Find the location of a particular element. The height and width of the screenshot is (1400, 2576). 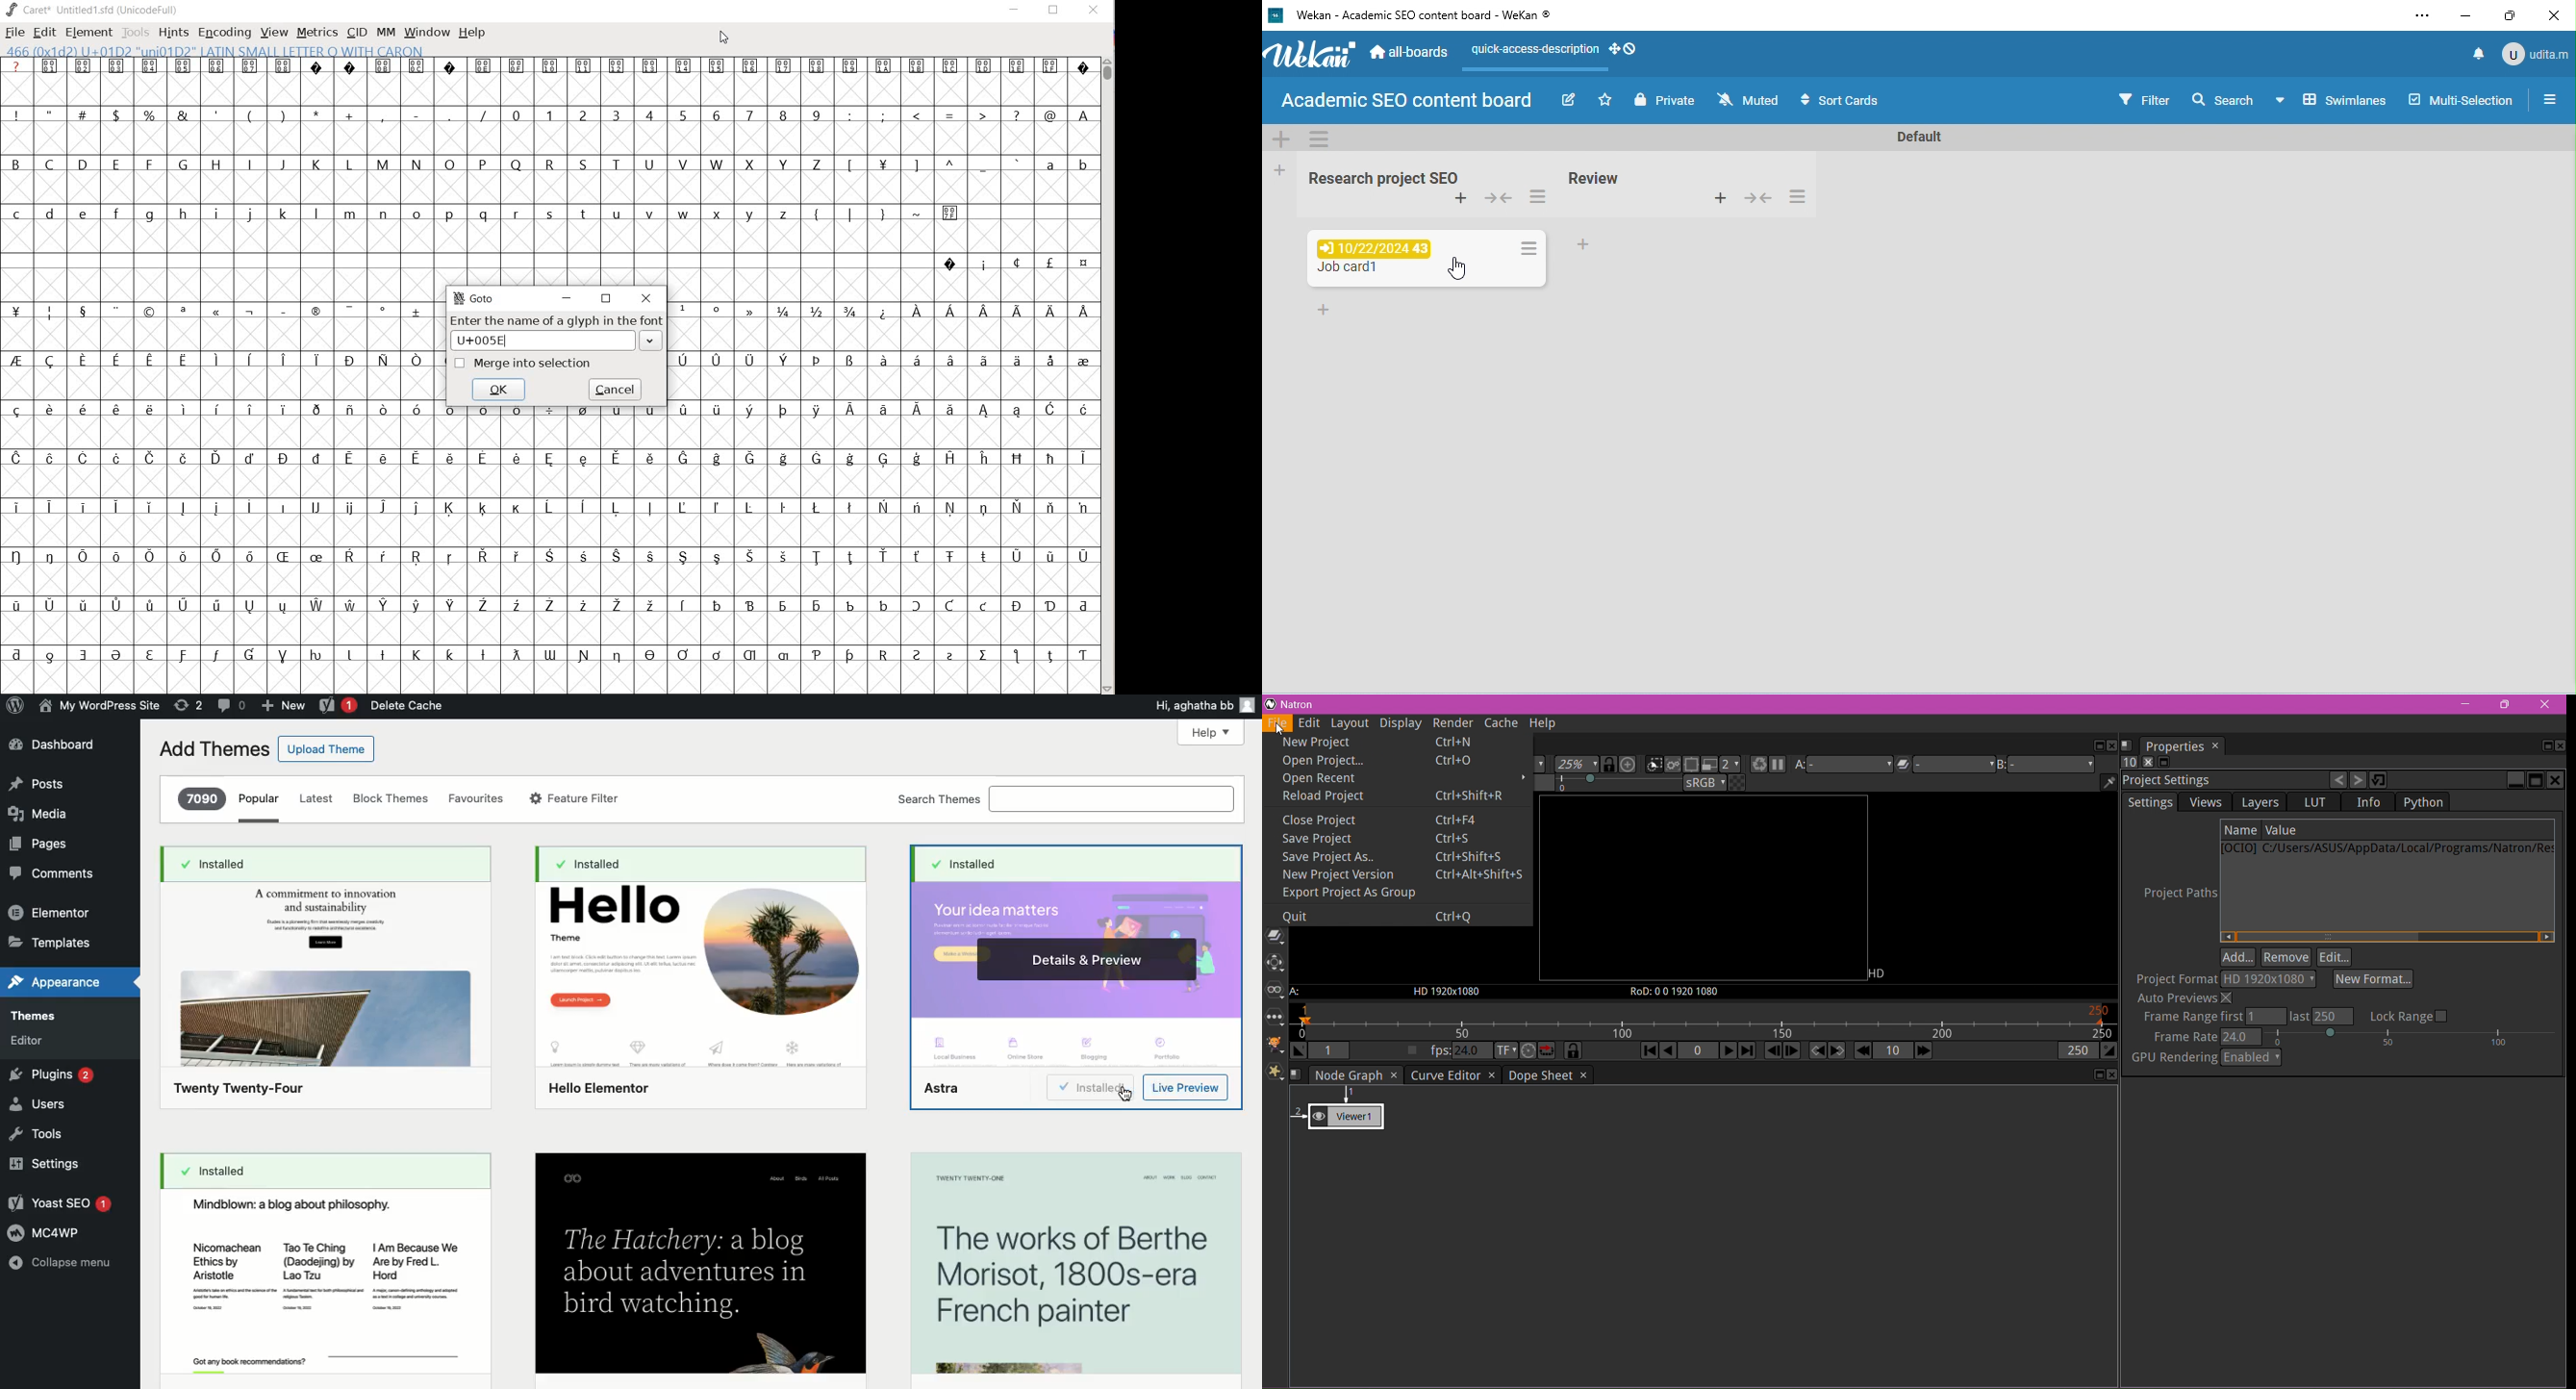

GOTO is located at coordinates (475, 298).